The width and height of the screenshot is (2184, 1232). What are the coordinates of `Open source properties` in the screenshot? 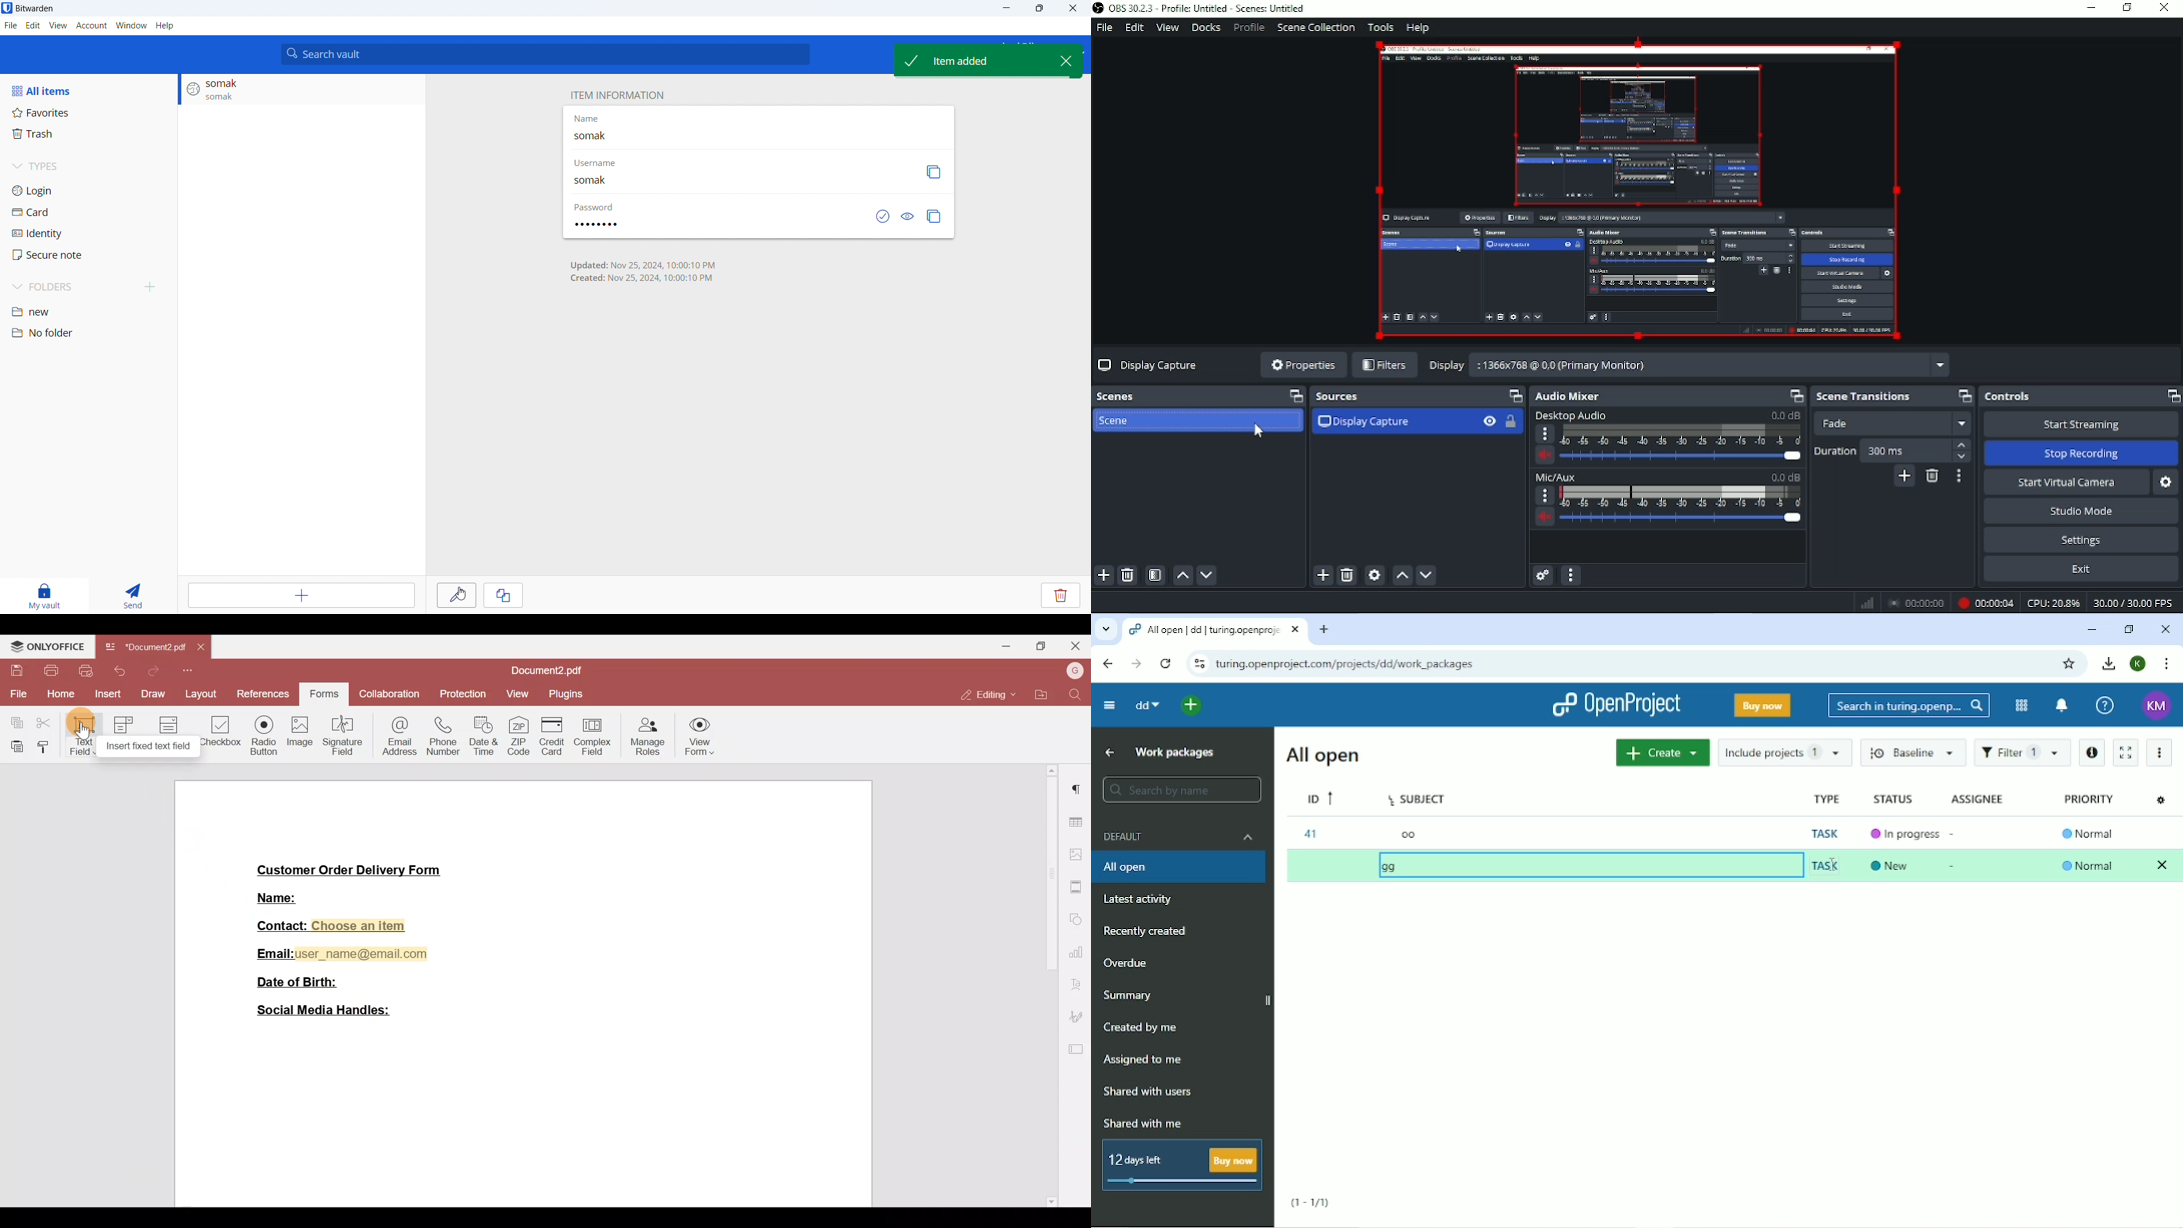 It's located at (1375, 575).